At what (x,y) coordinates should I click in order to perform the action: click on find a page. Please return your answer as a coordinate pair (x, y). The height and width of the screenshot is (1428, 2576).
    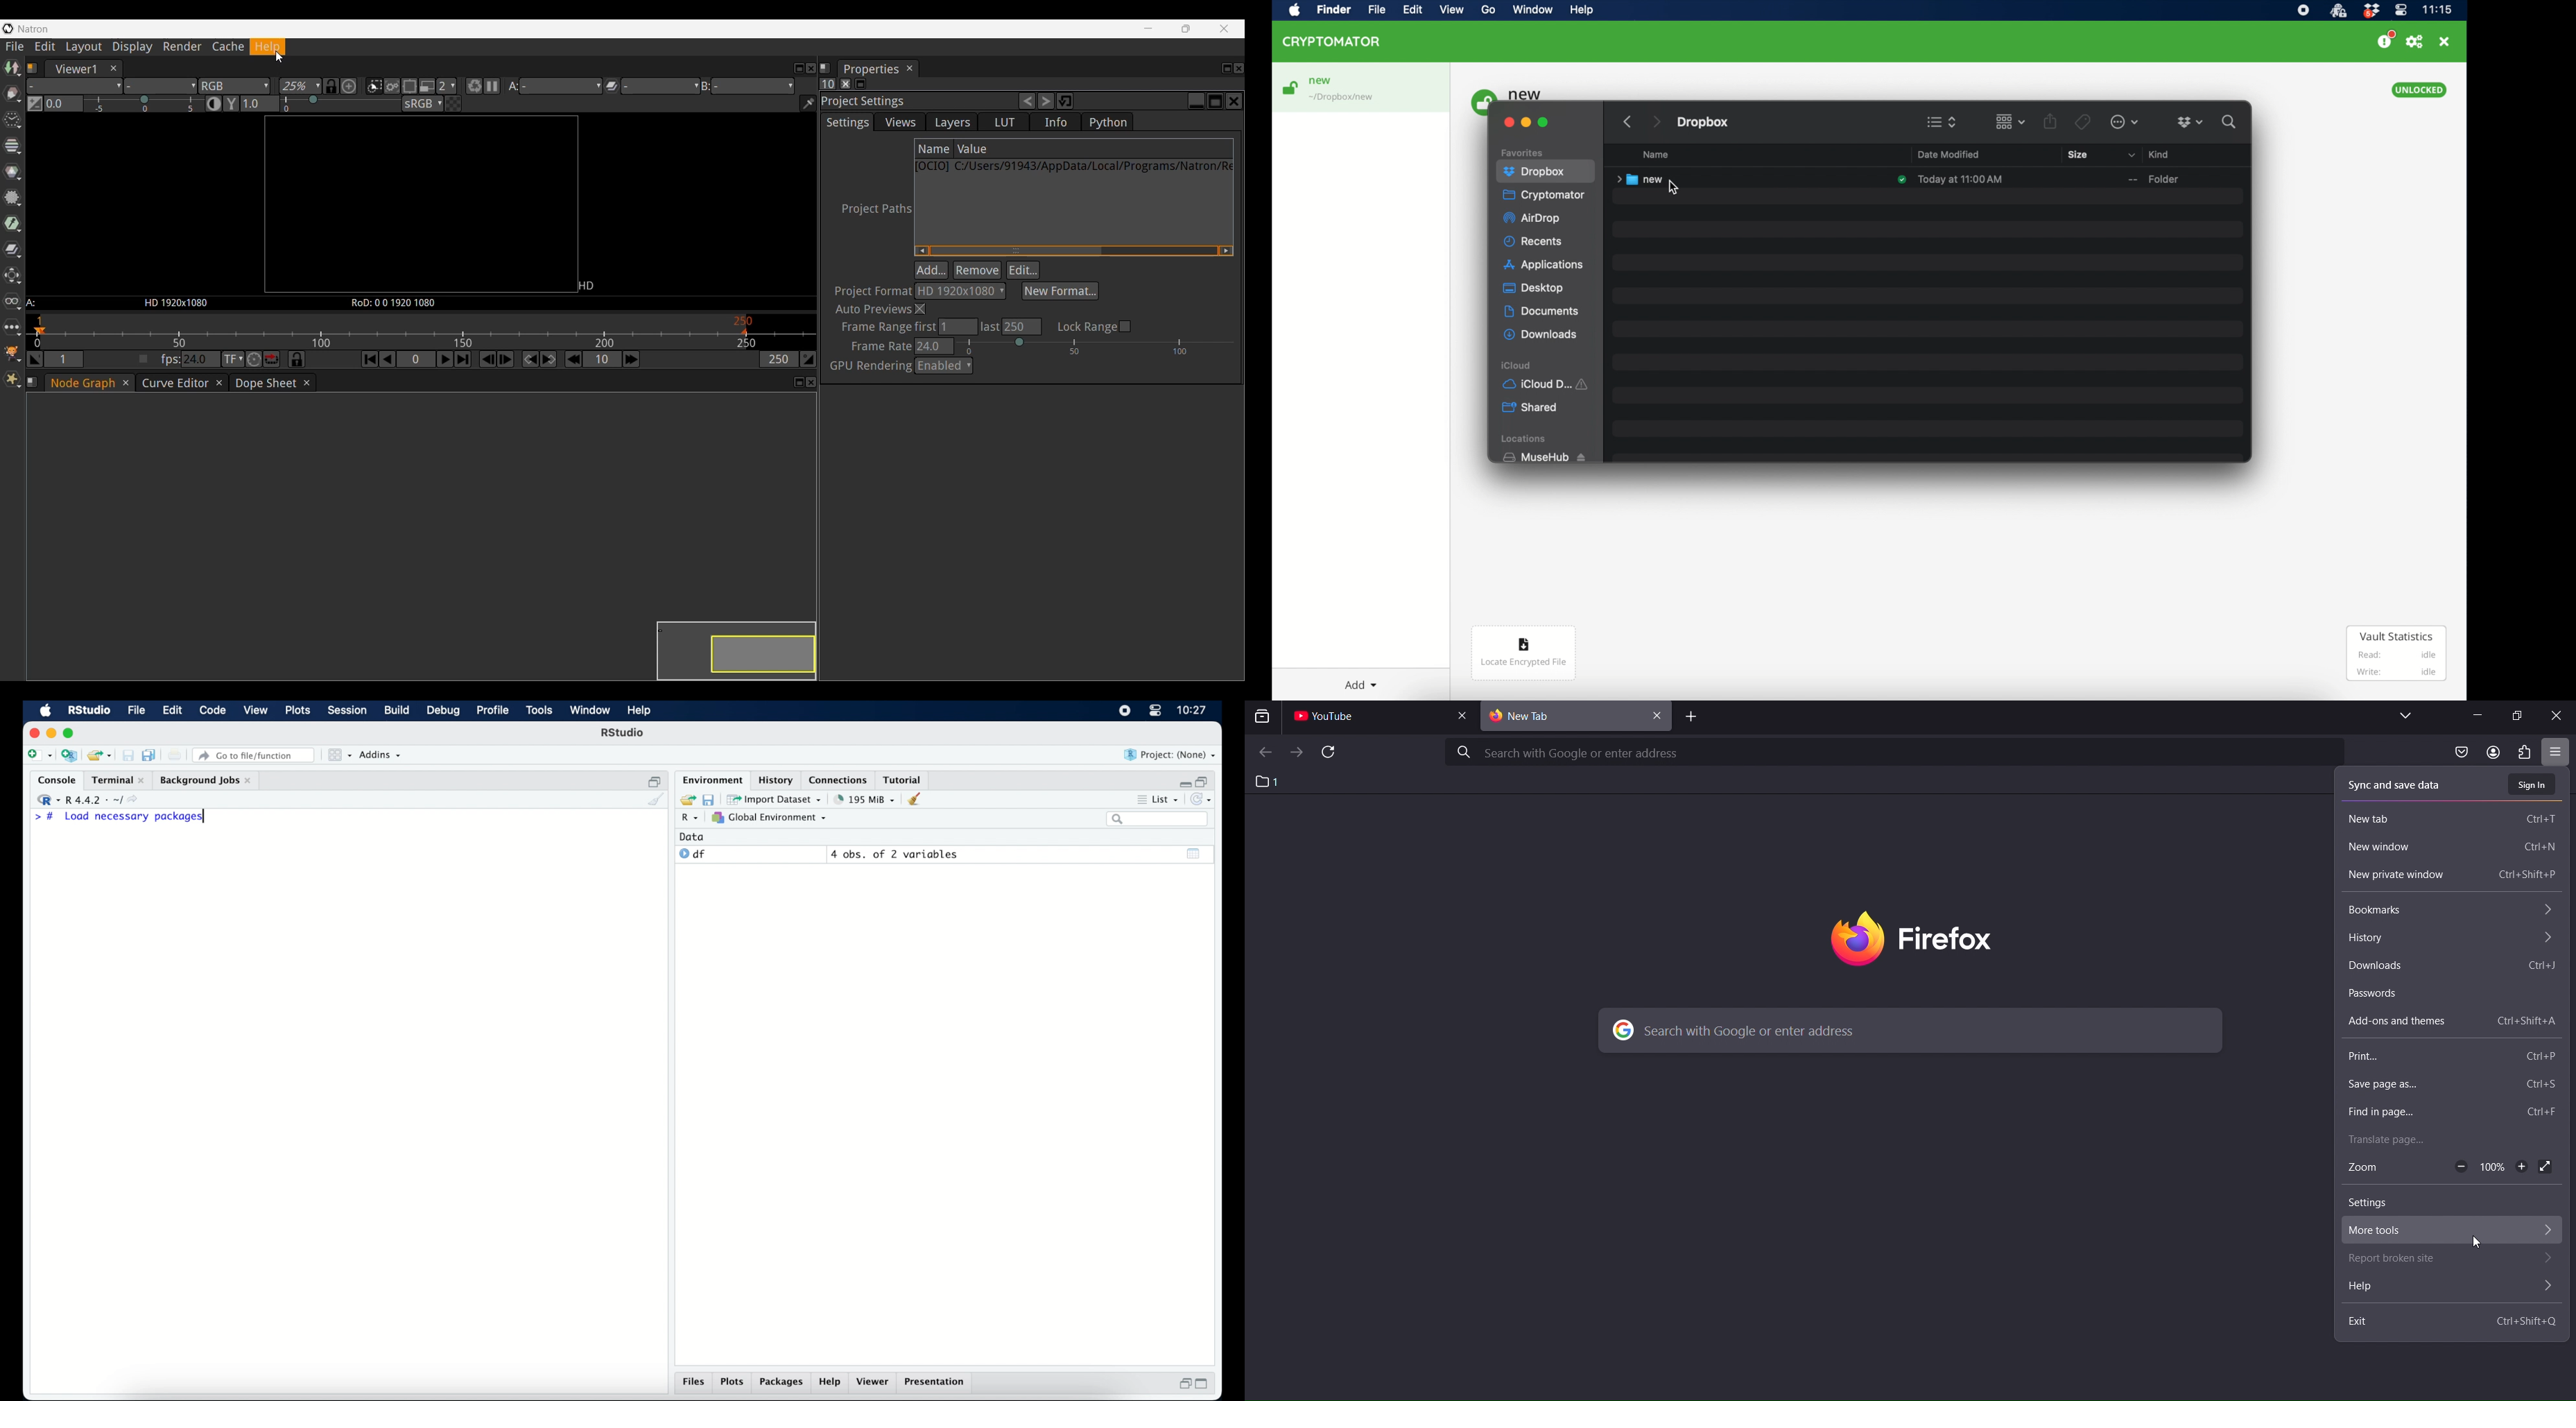
    Looking at the image, I should click on (2407, 1110).